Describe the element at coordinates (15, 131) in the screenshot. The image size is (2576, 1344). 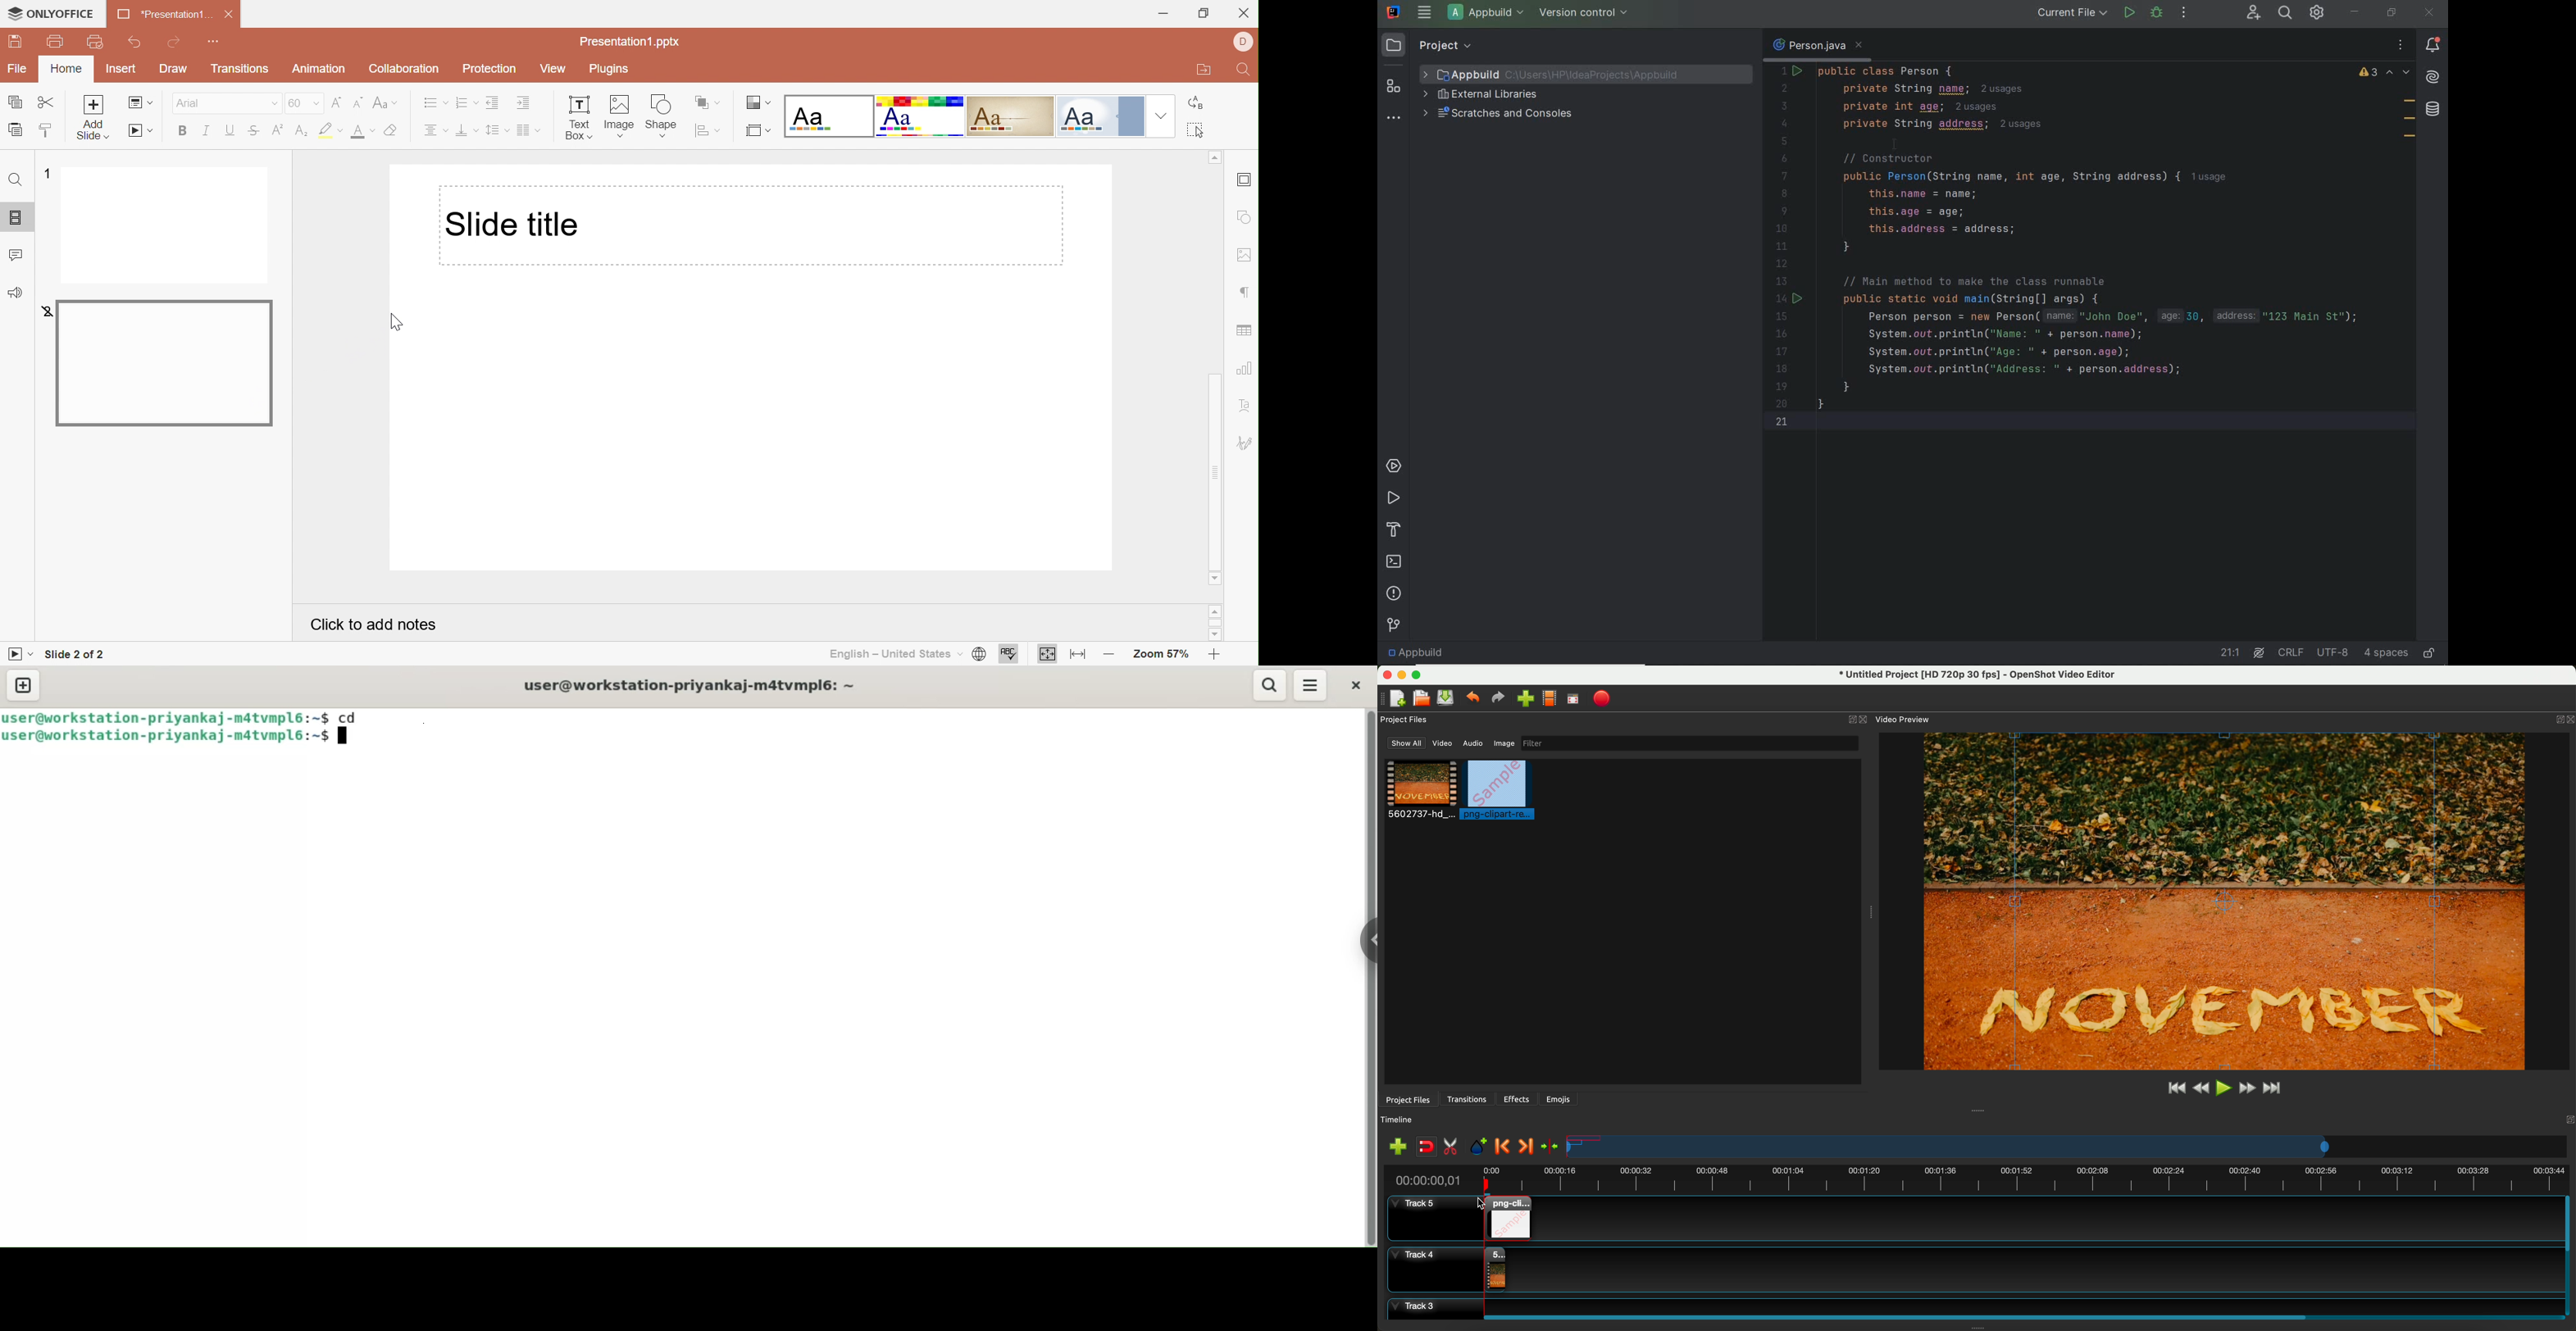
I see `Paste` at that location.